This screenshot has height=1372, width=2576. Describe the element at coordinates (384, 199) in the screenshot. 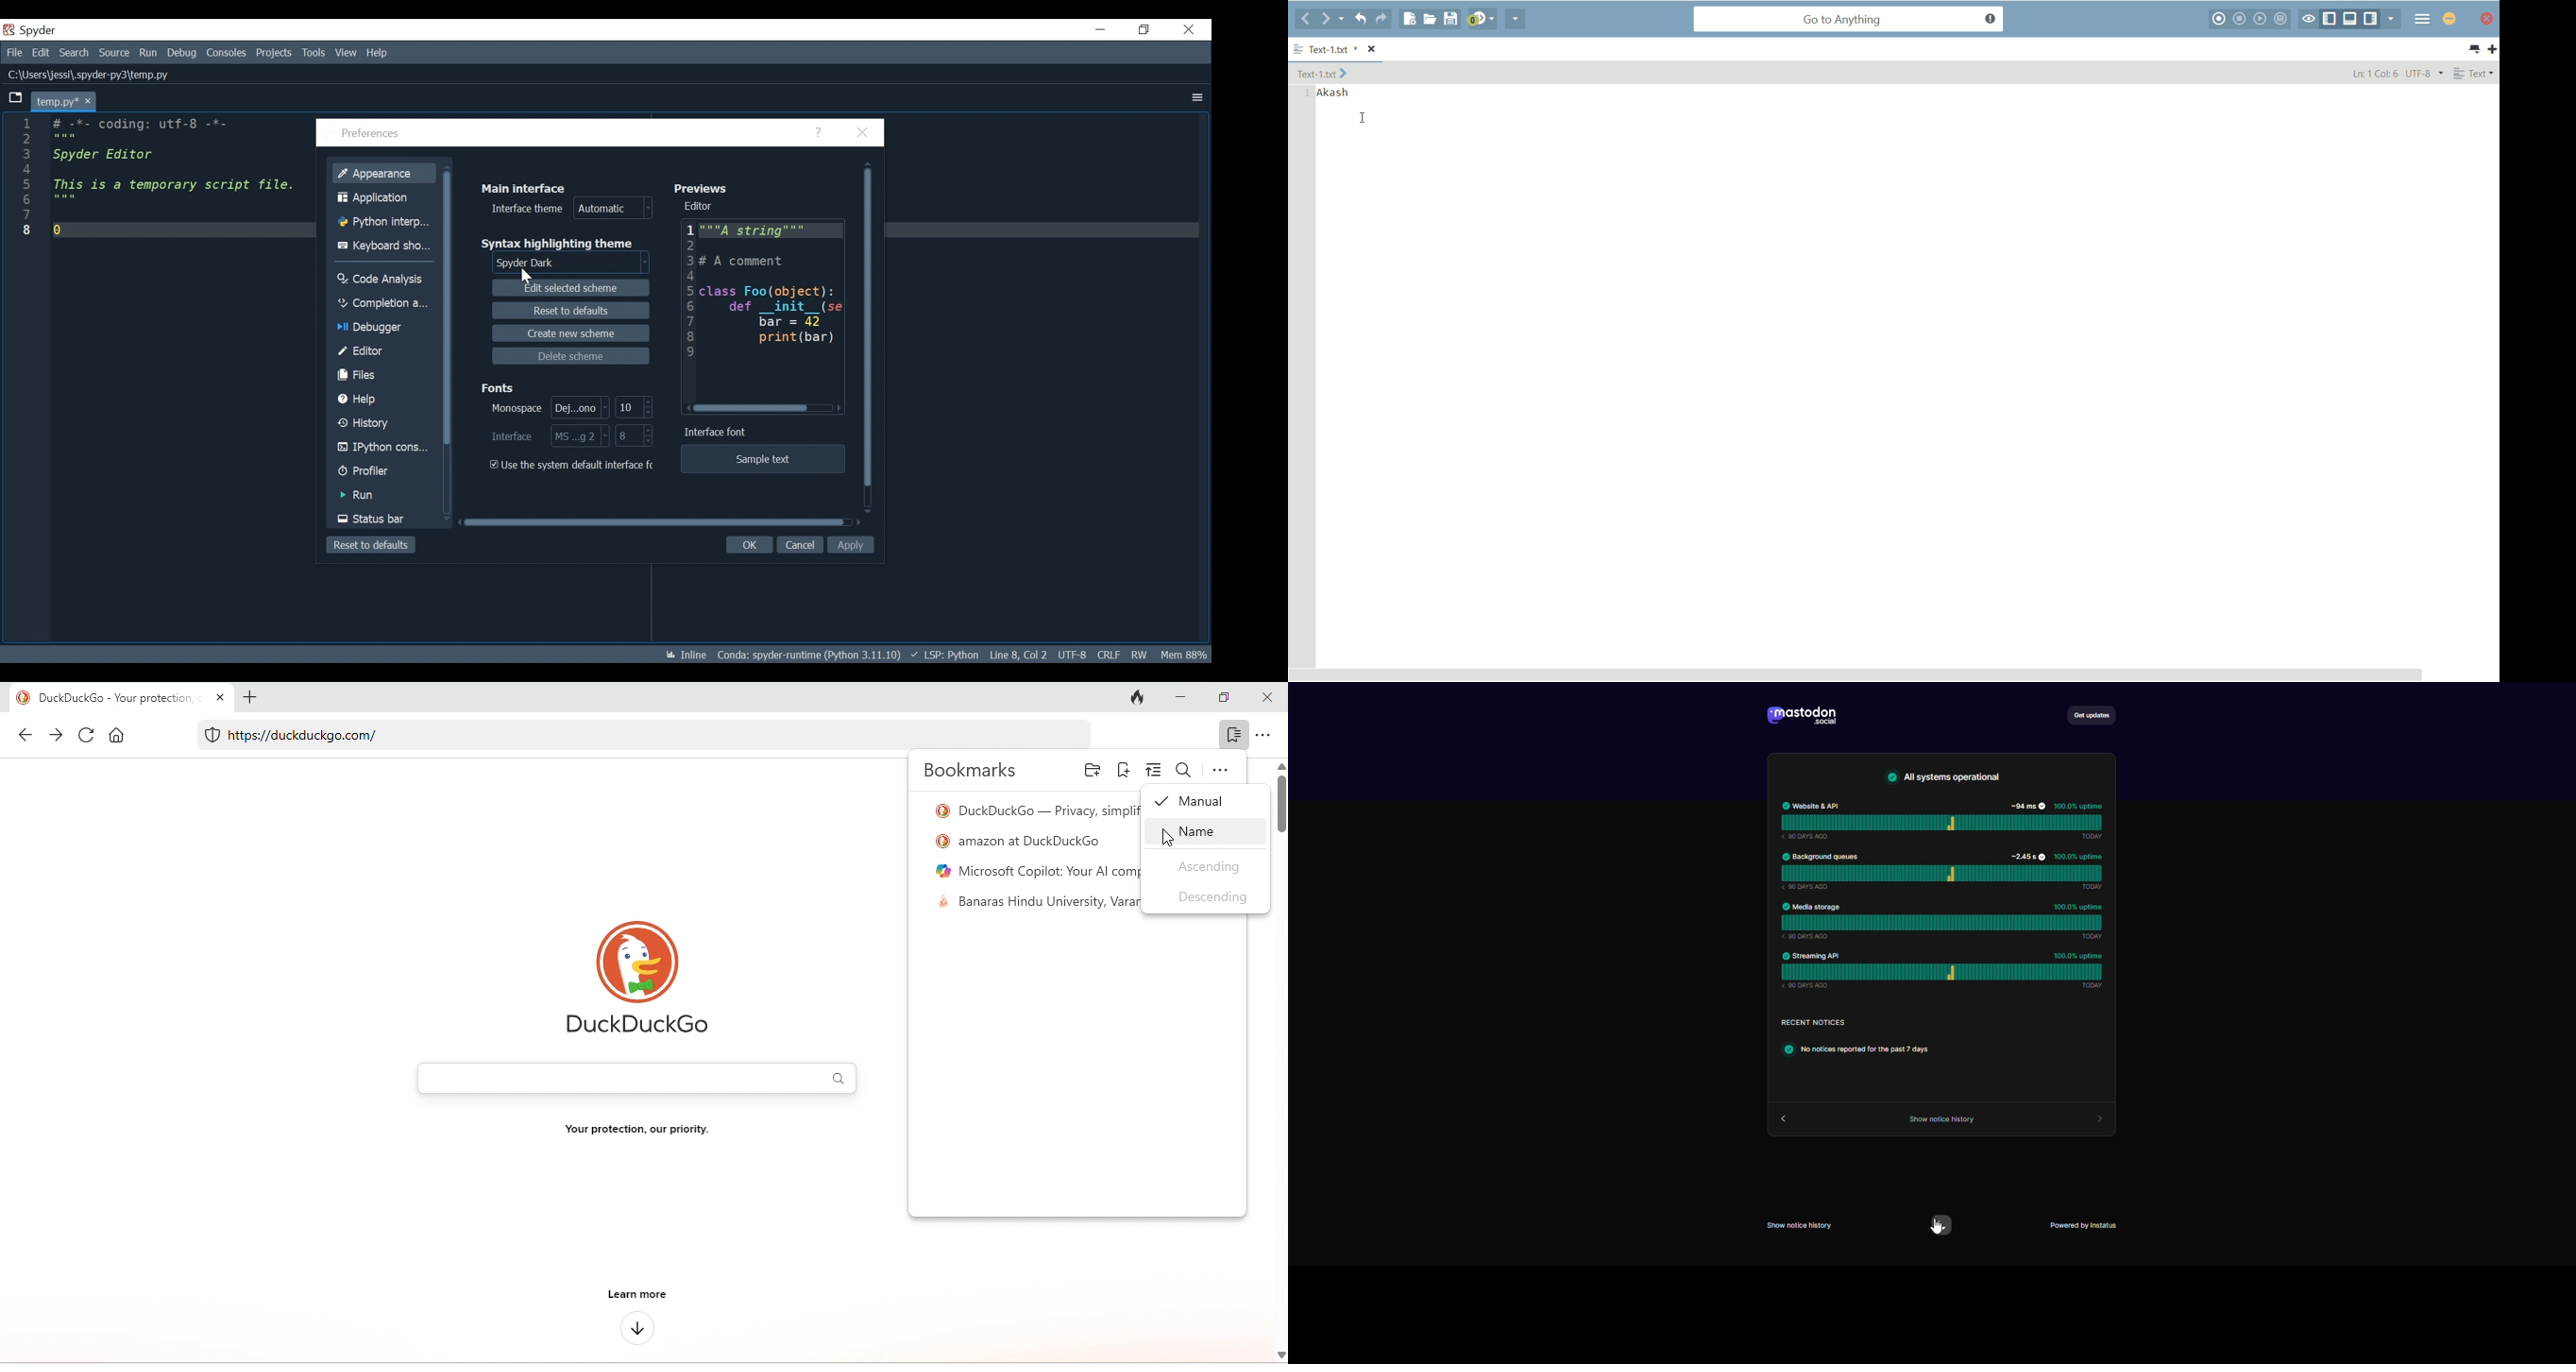

I see `Application` at that location.